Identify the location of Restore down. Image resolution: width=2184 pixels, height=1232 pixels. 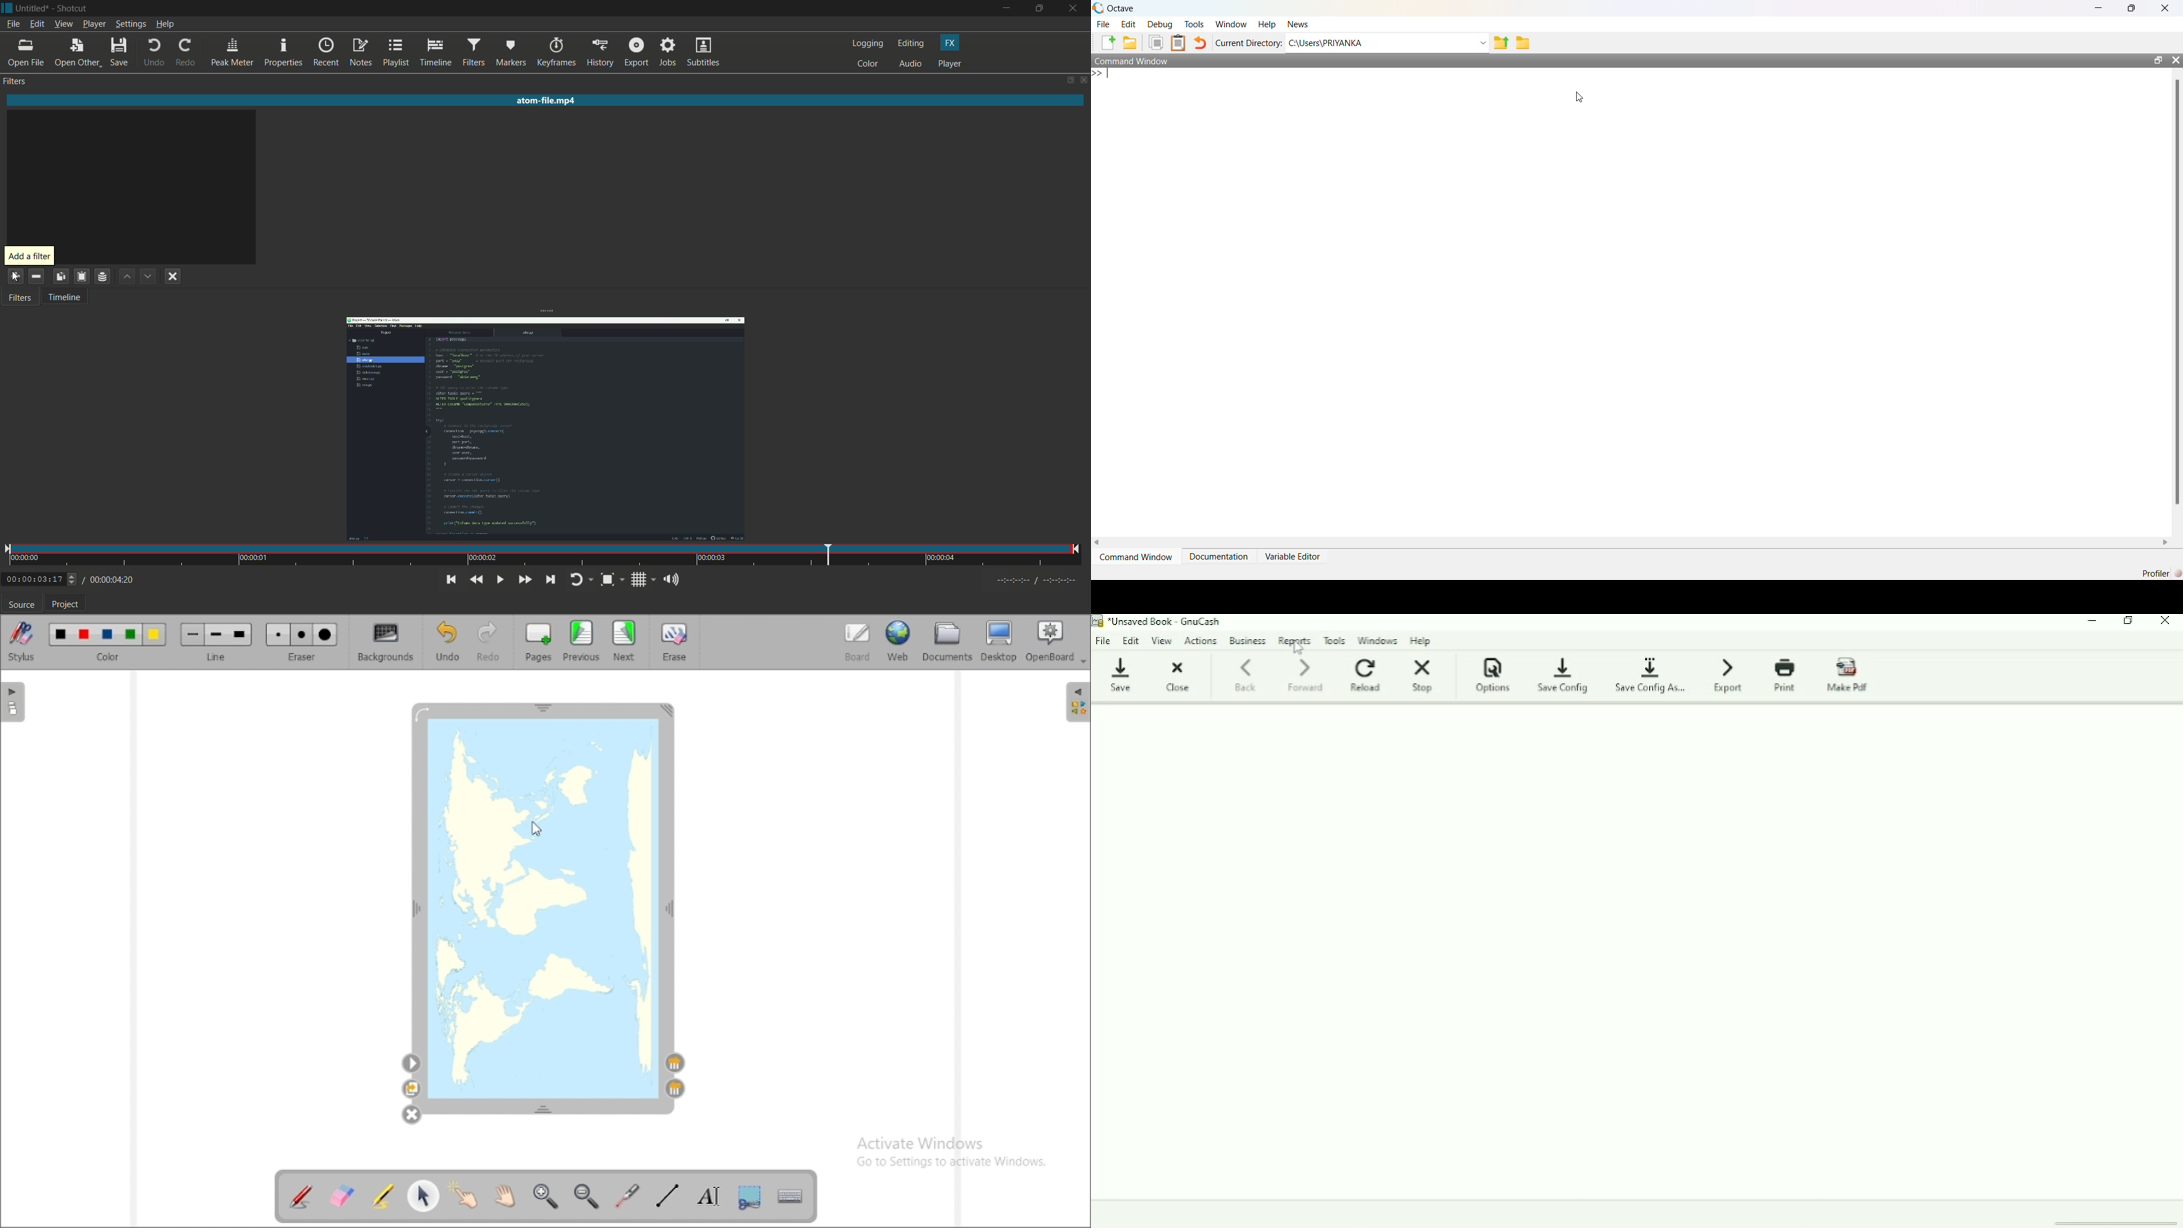
(2129, 621).